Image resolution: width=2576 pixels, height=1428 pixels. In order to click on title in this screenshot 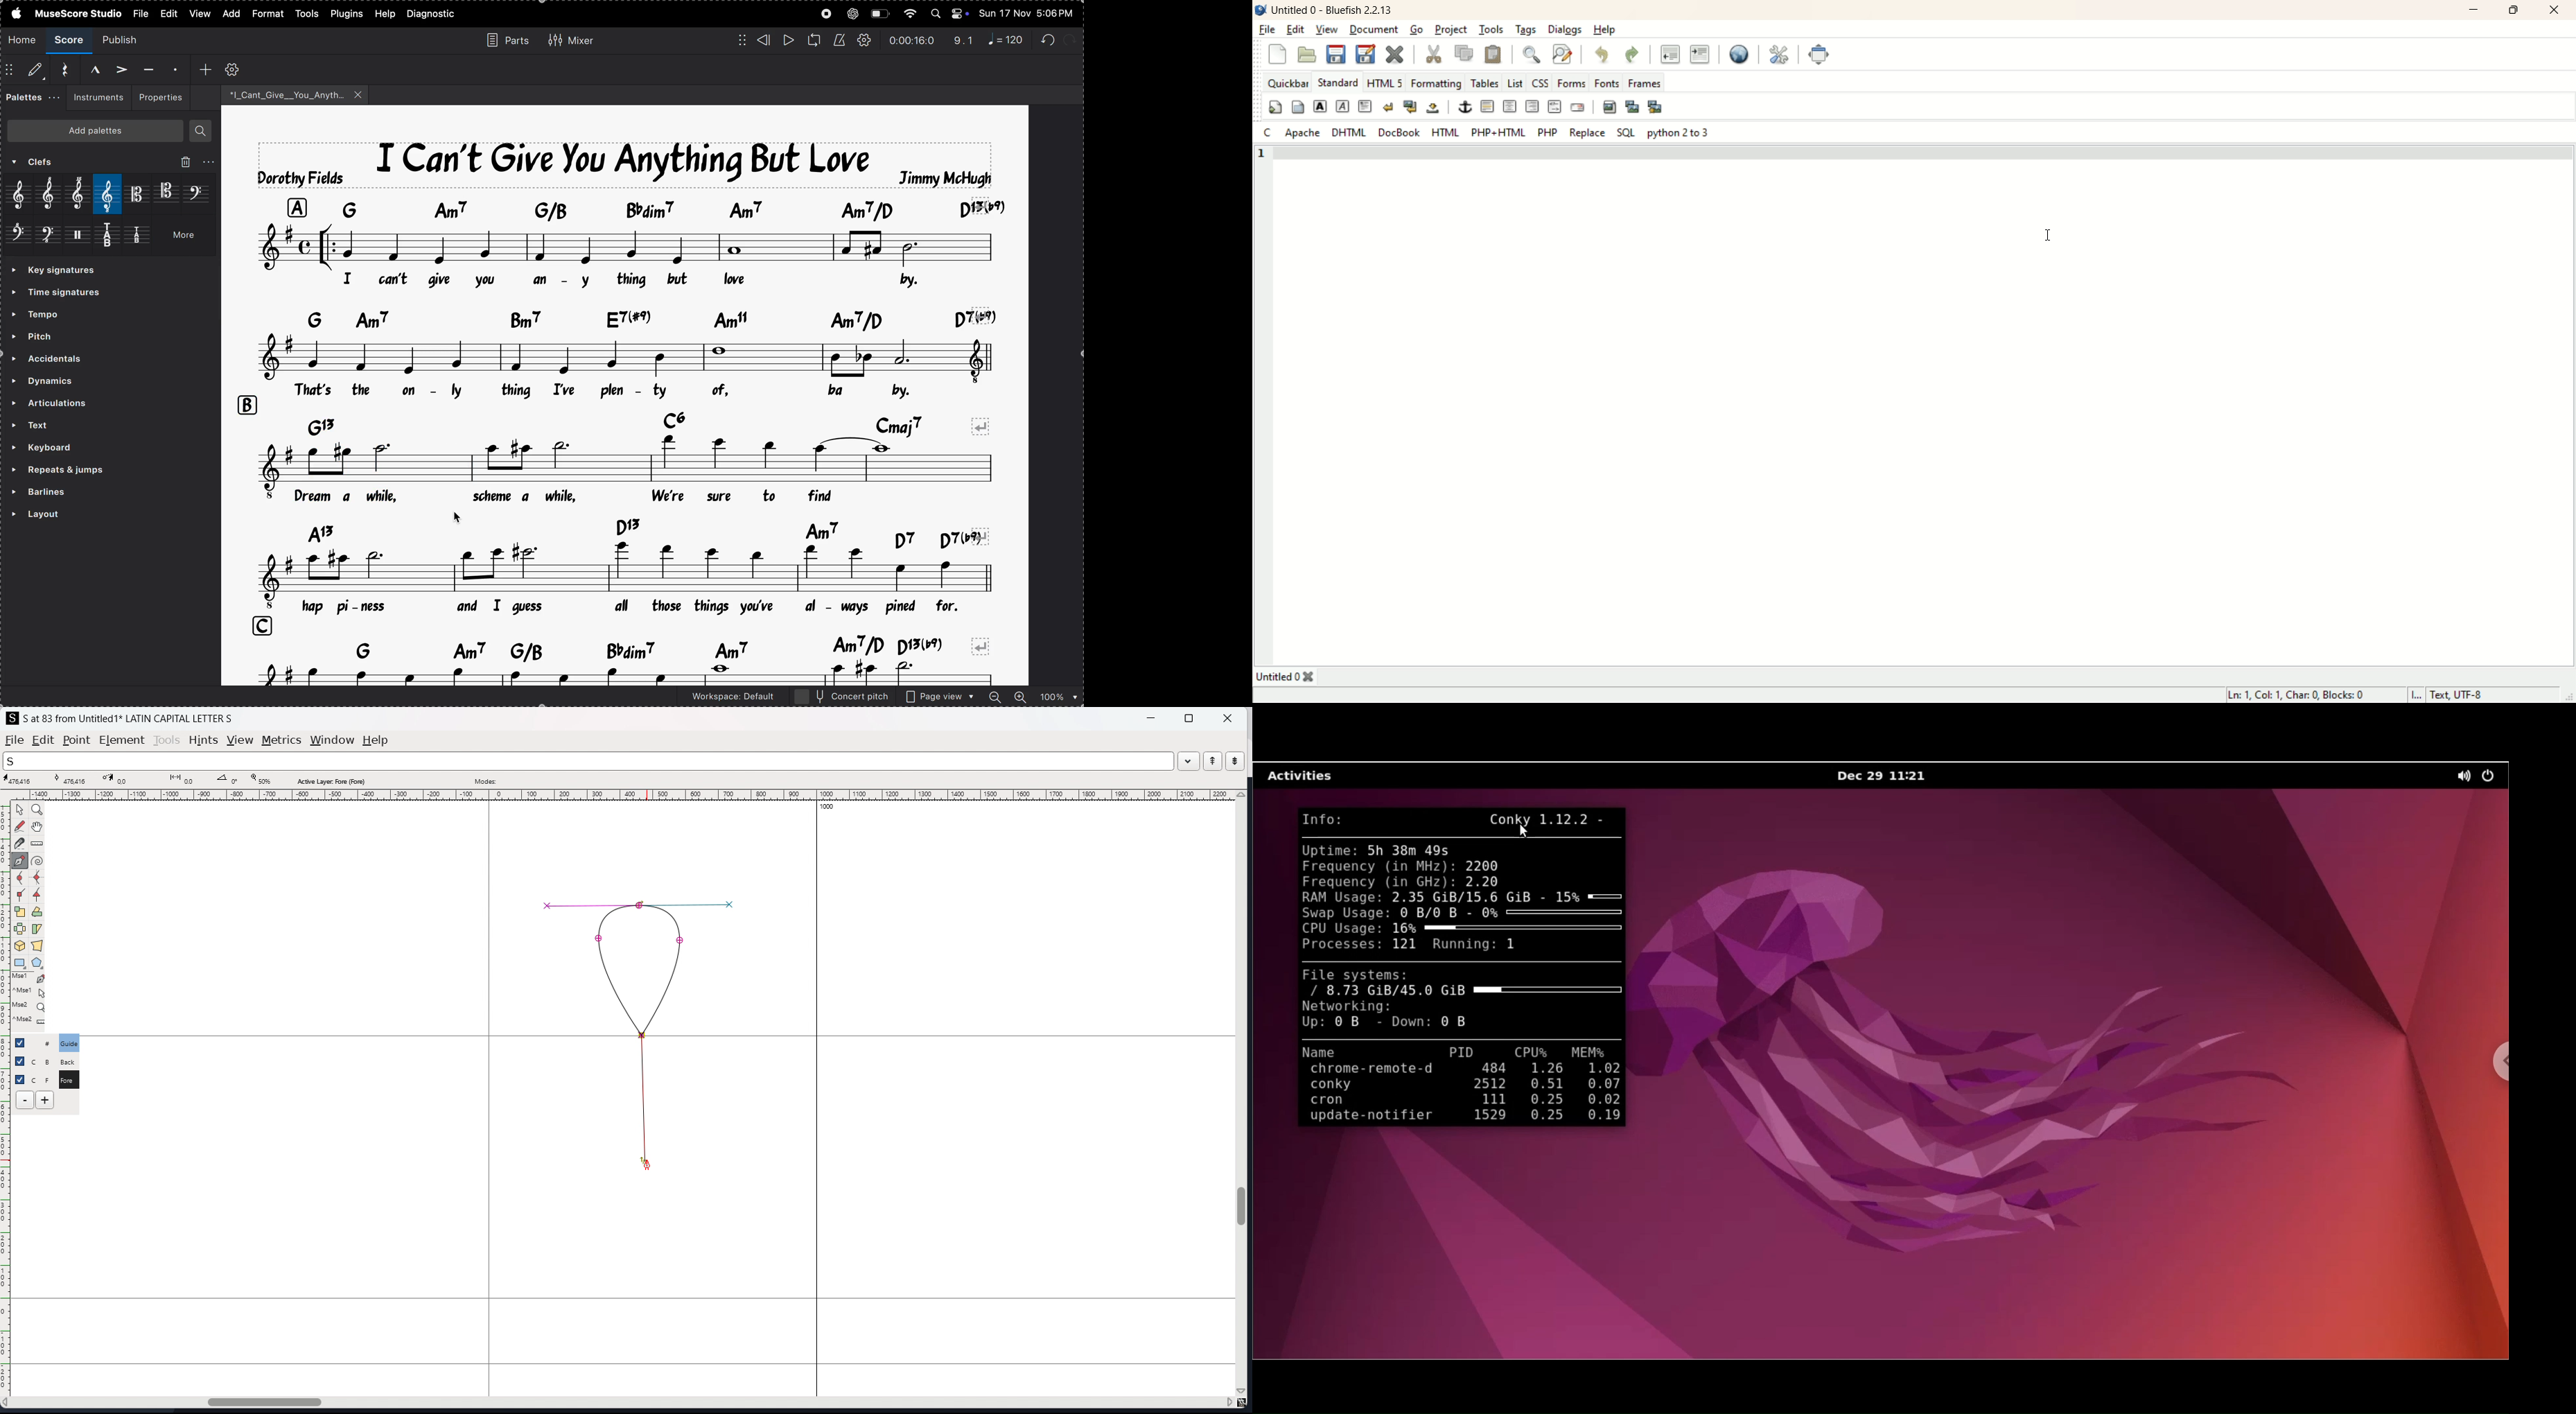, I will do `click(626, 163)`.